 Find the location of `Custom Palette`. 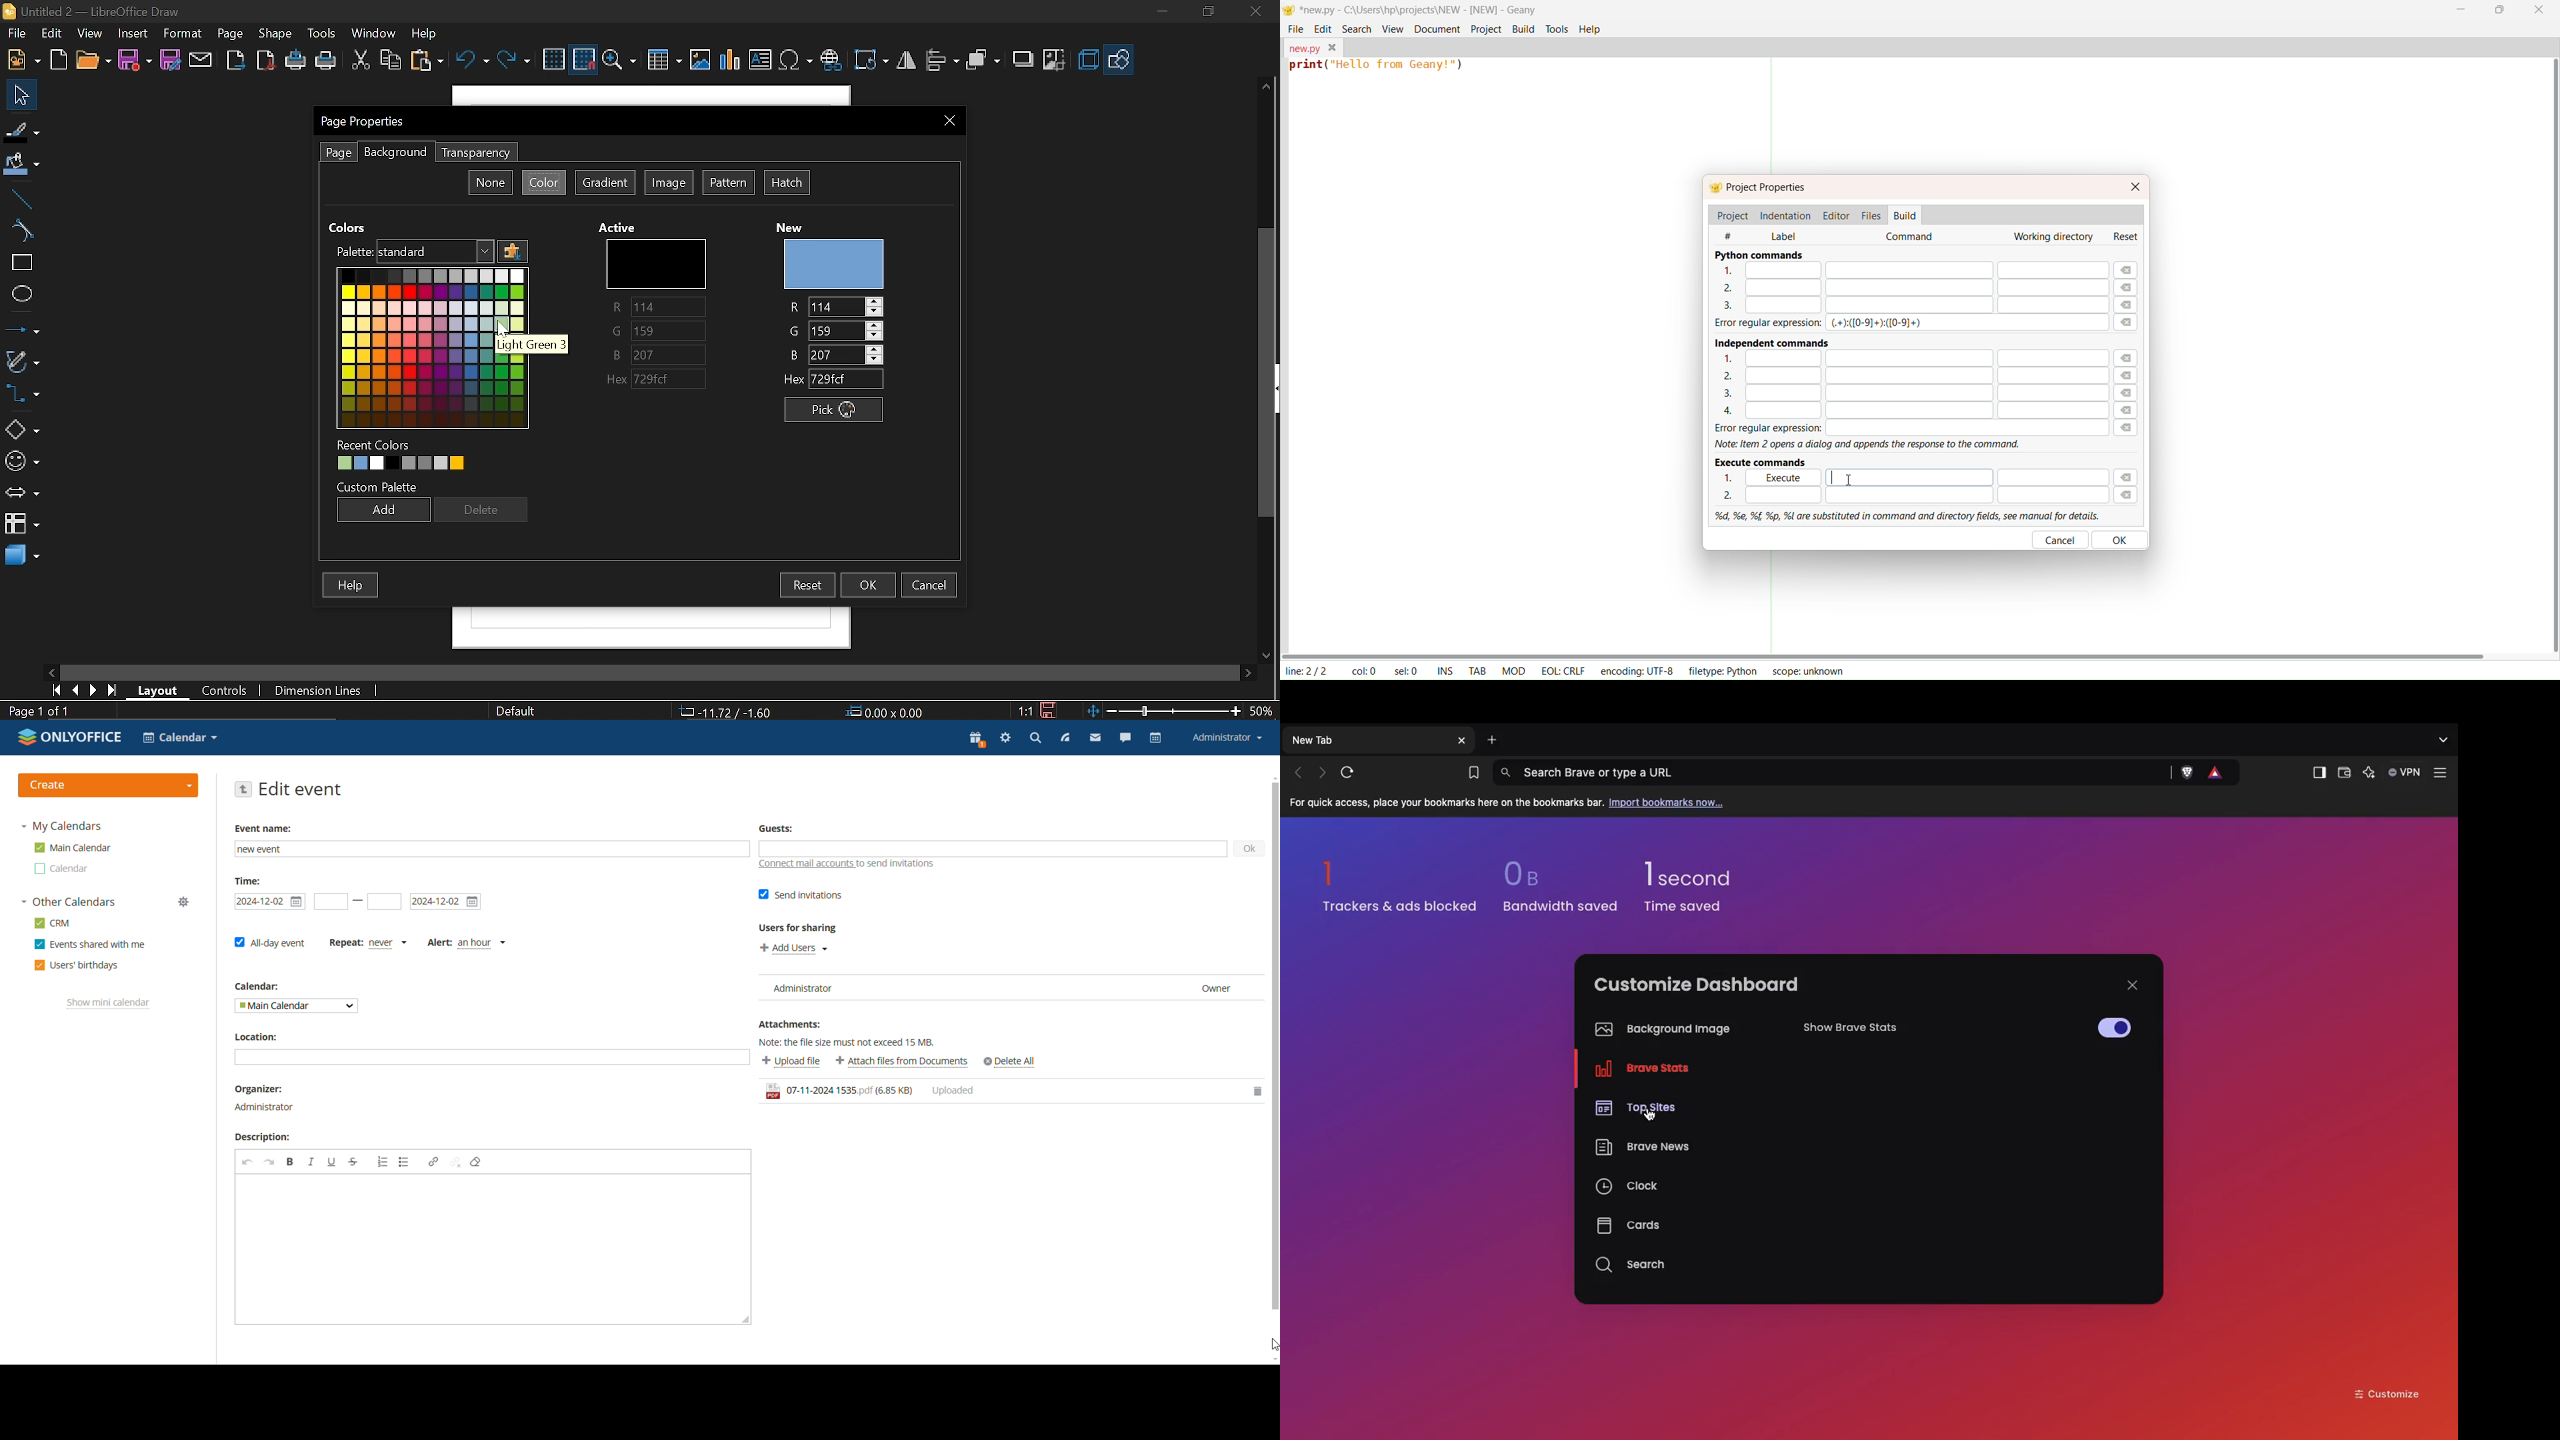

Custom Palette is located at coordinates (380, 487).